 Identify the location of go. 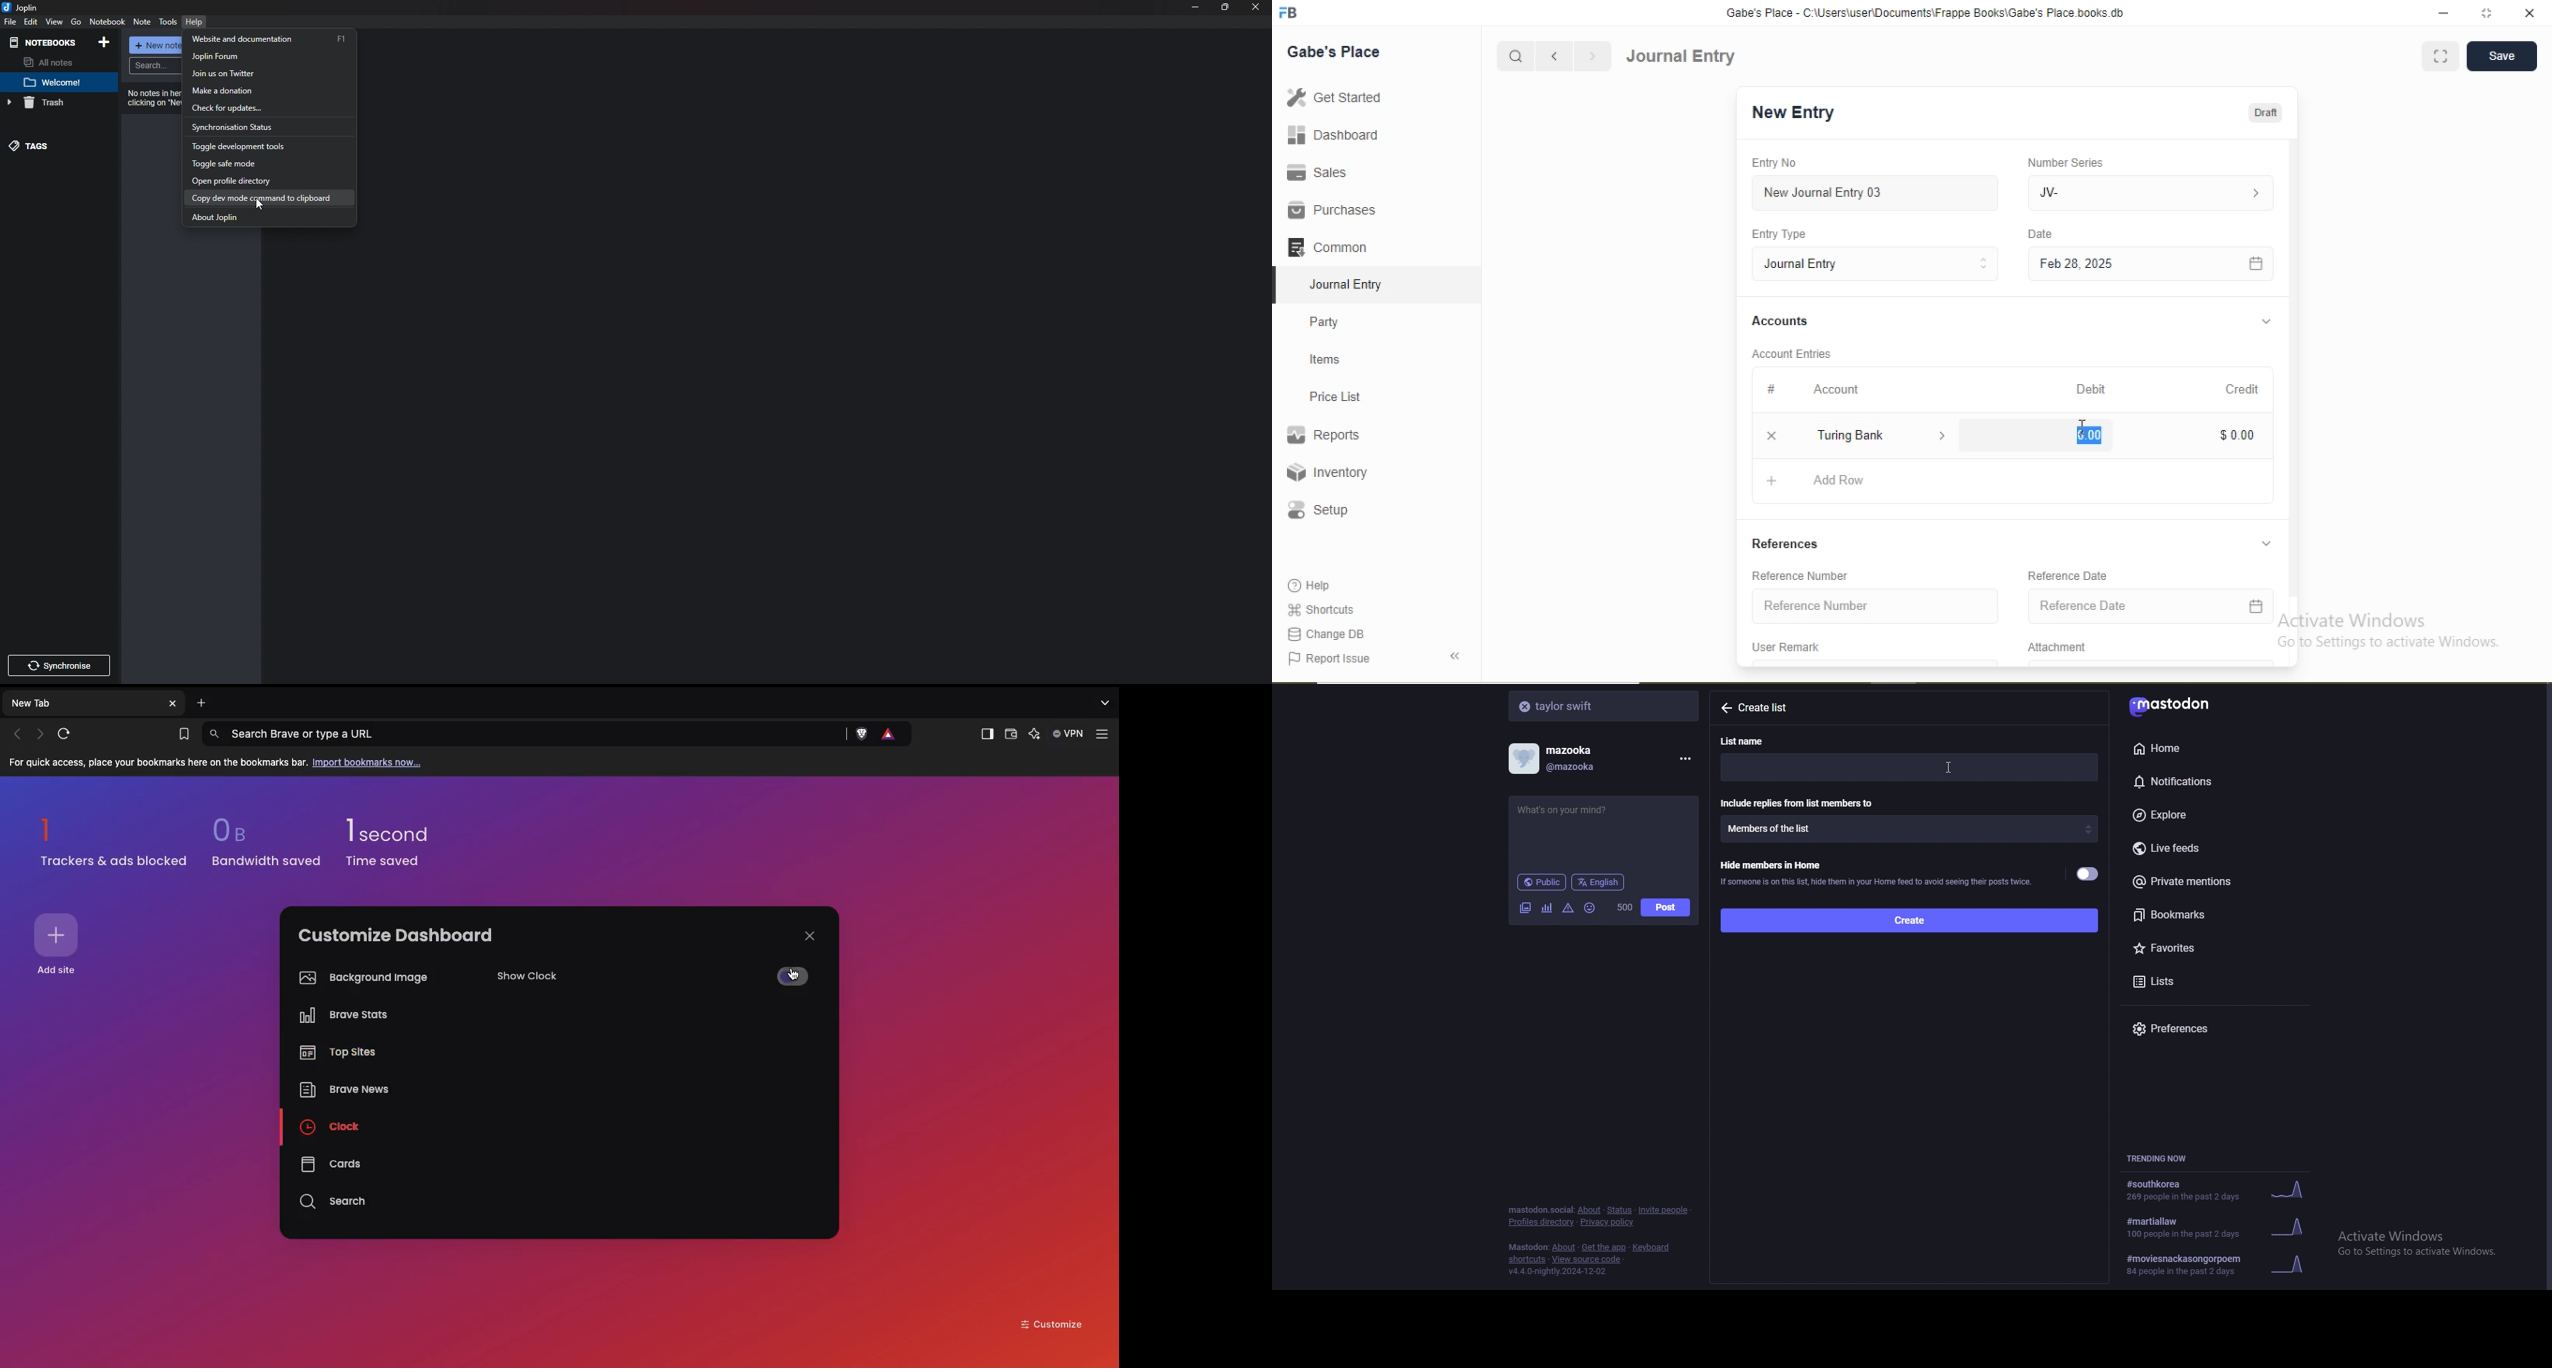
(76, 23).